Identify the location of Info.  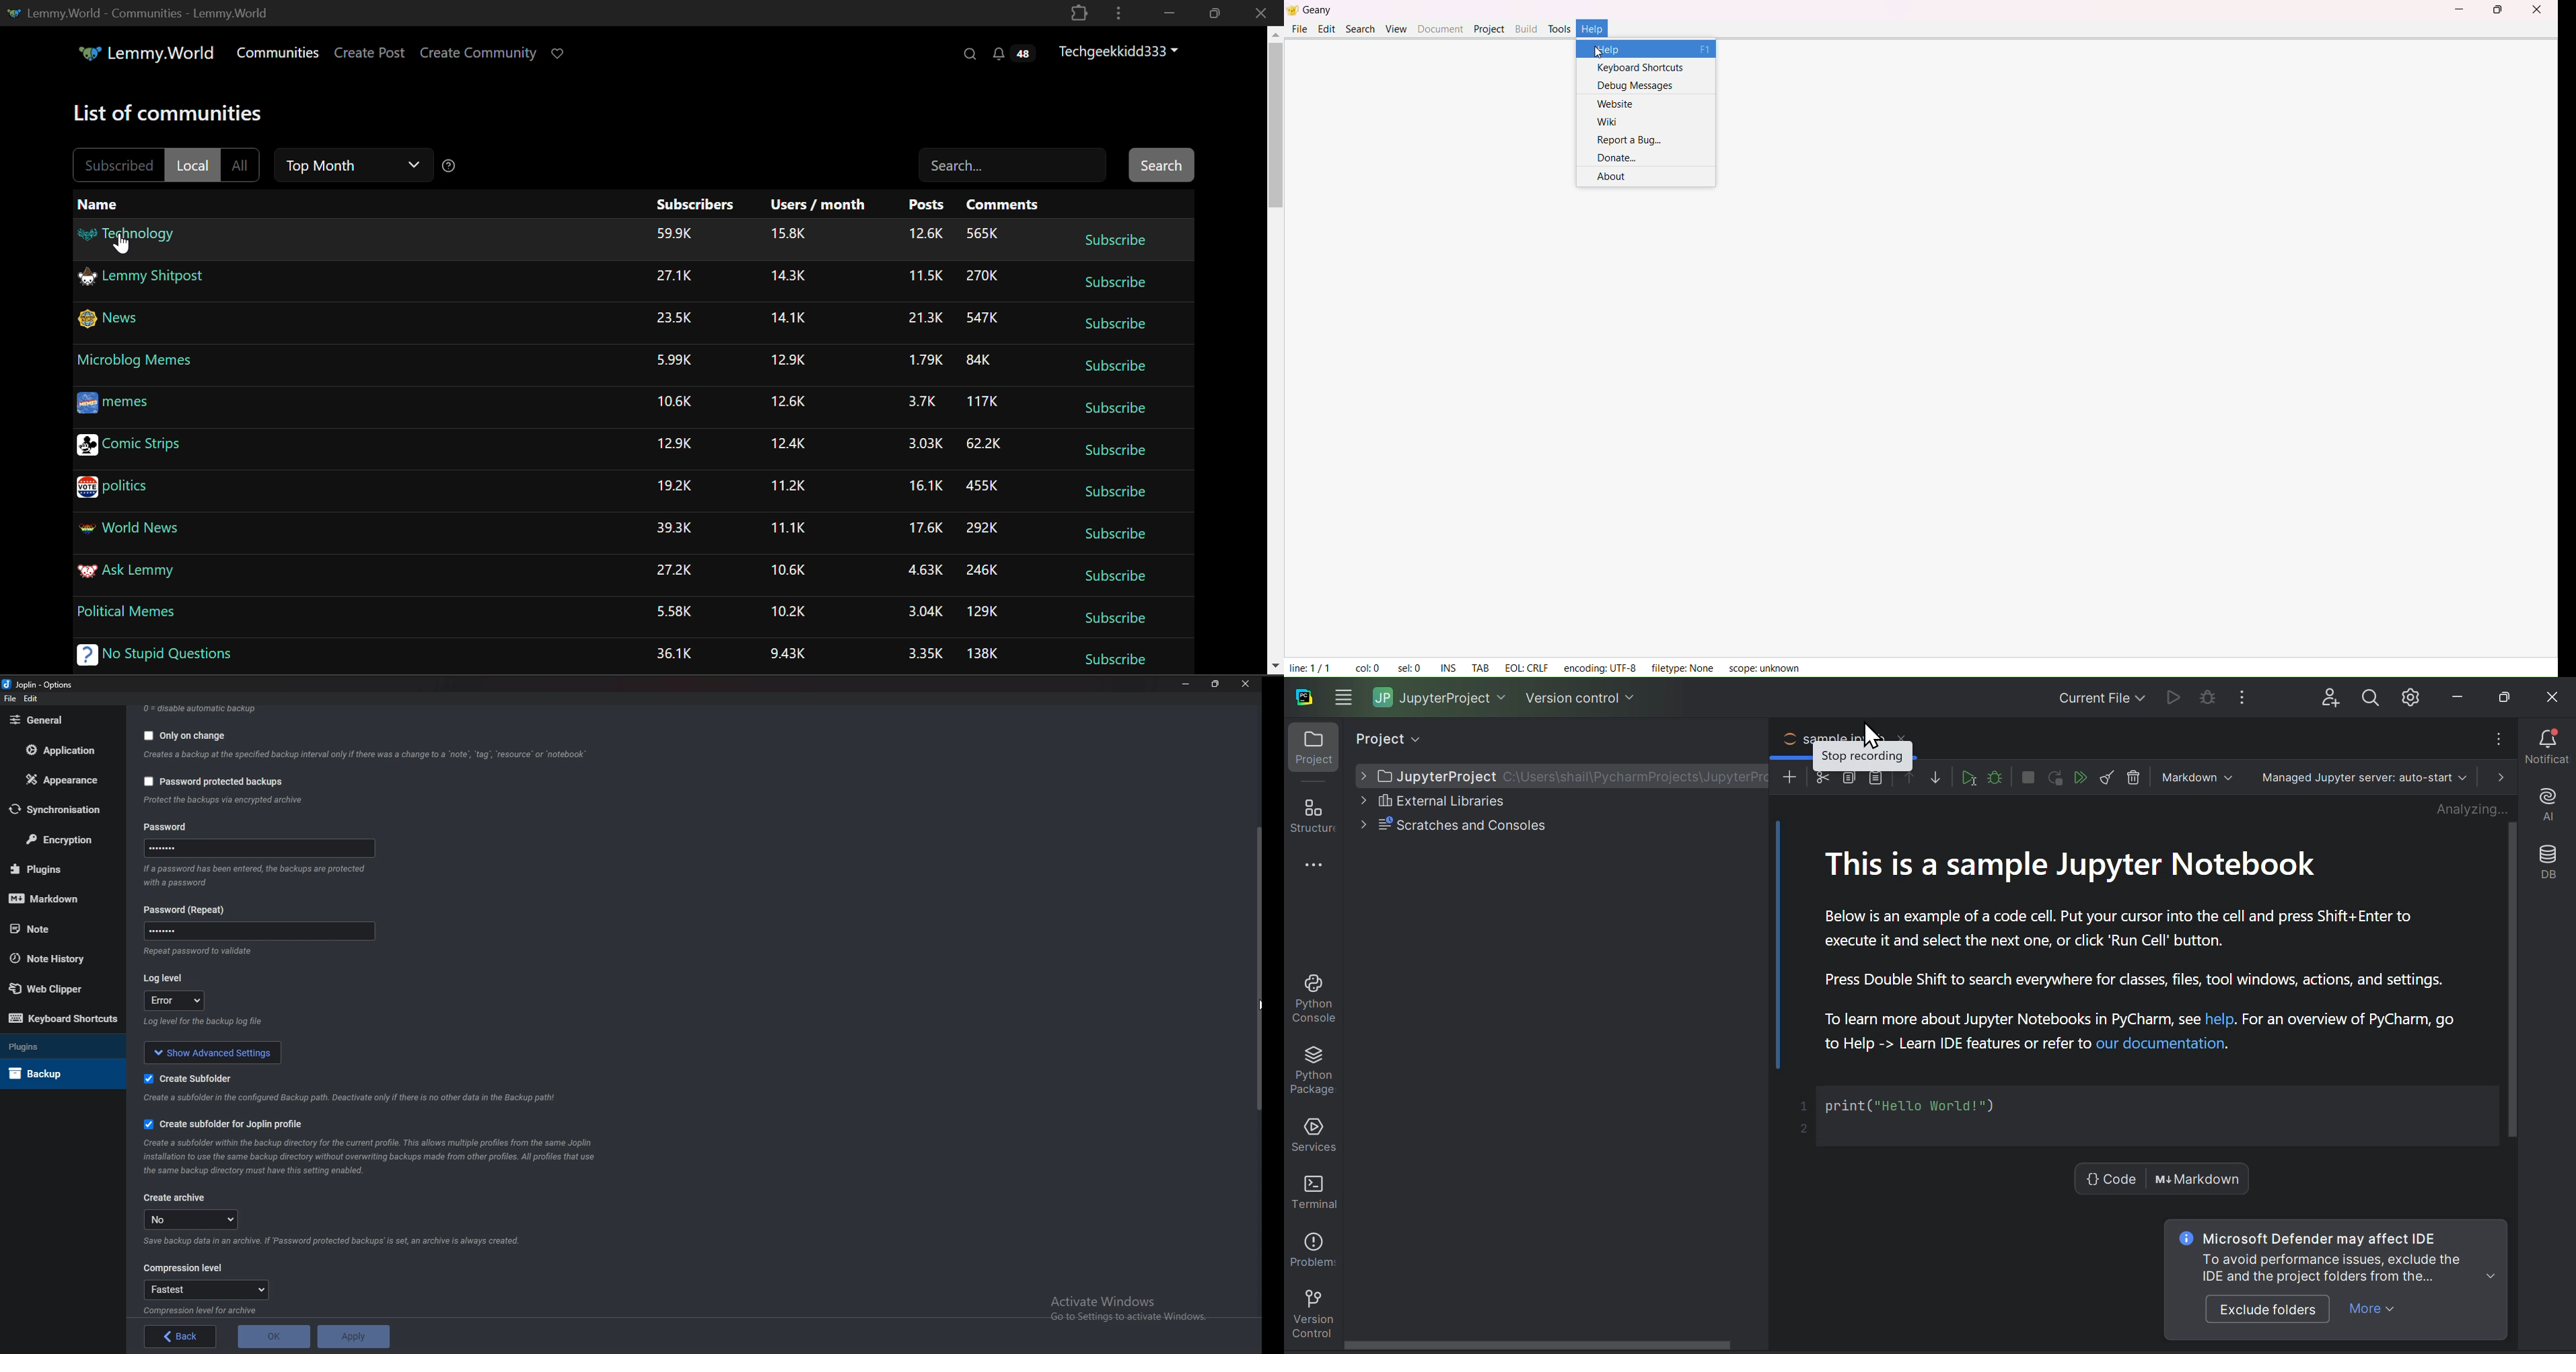
(205, 1309).